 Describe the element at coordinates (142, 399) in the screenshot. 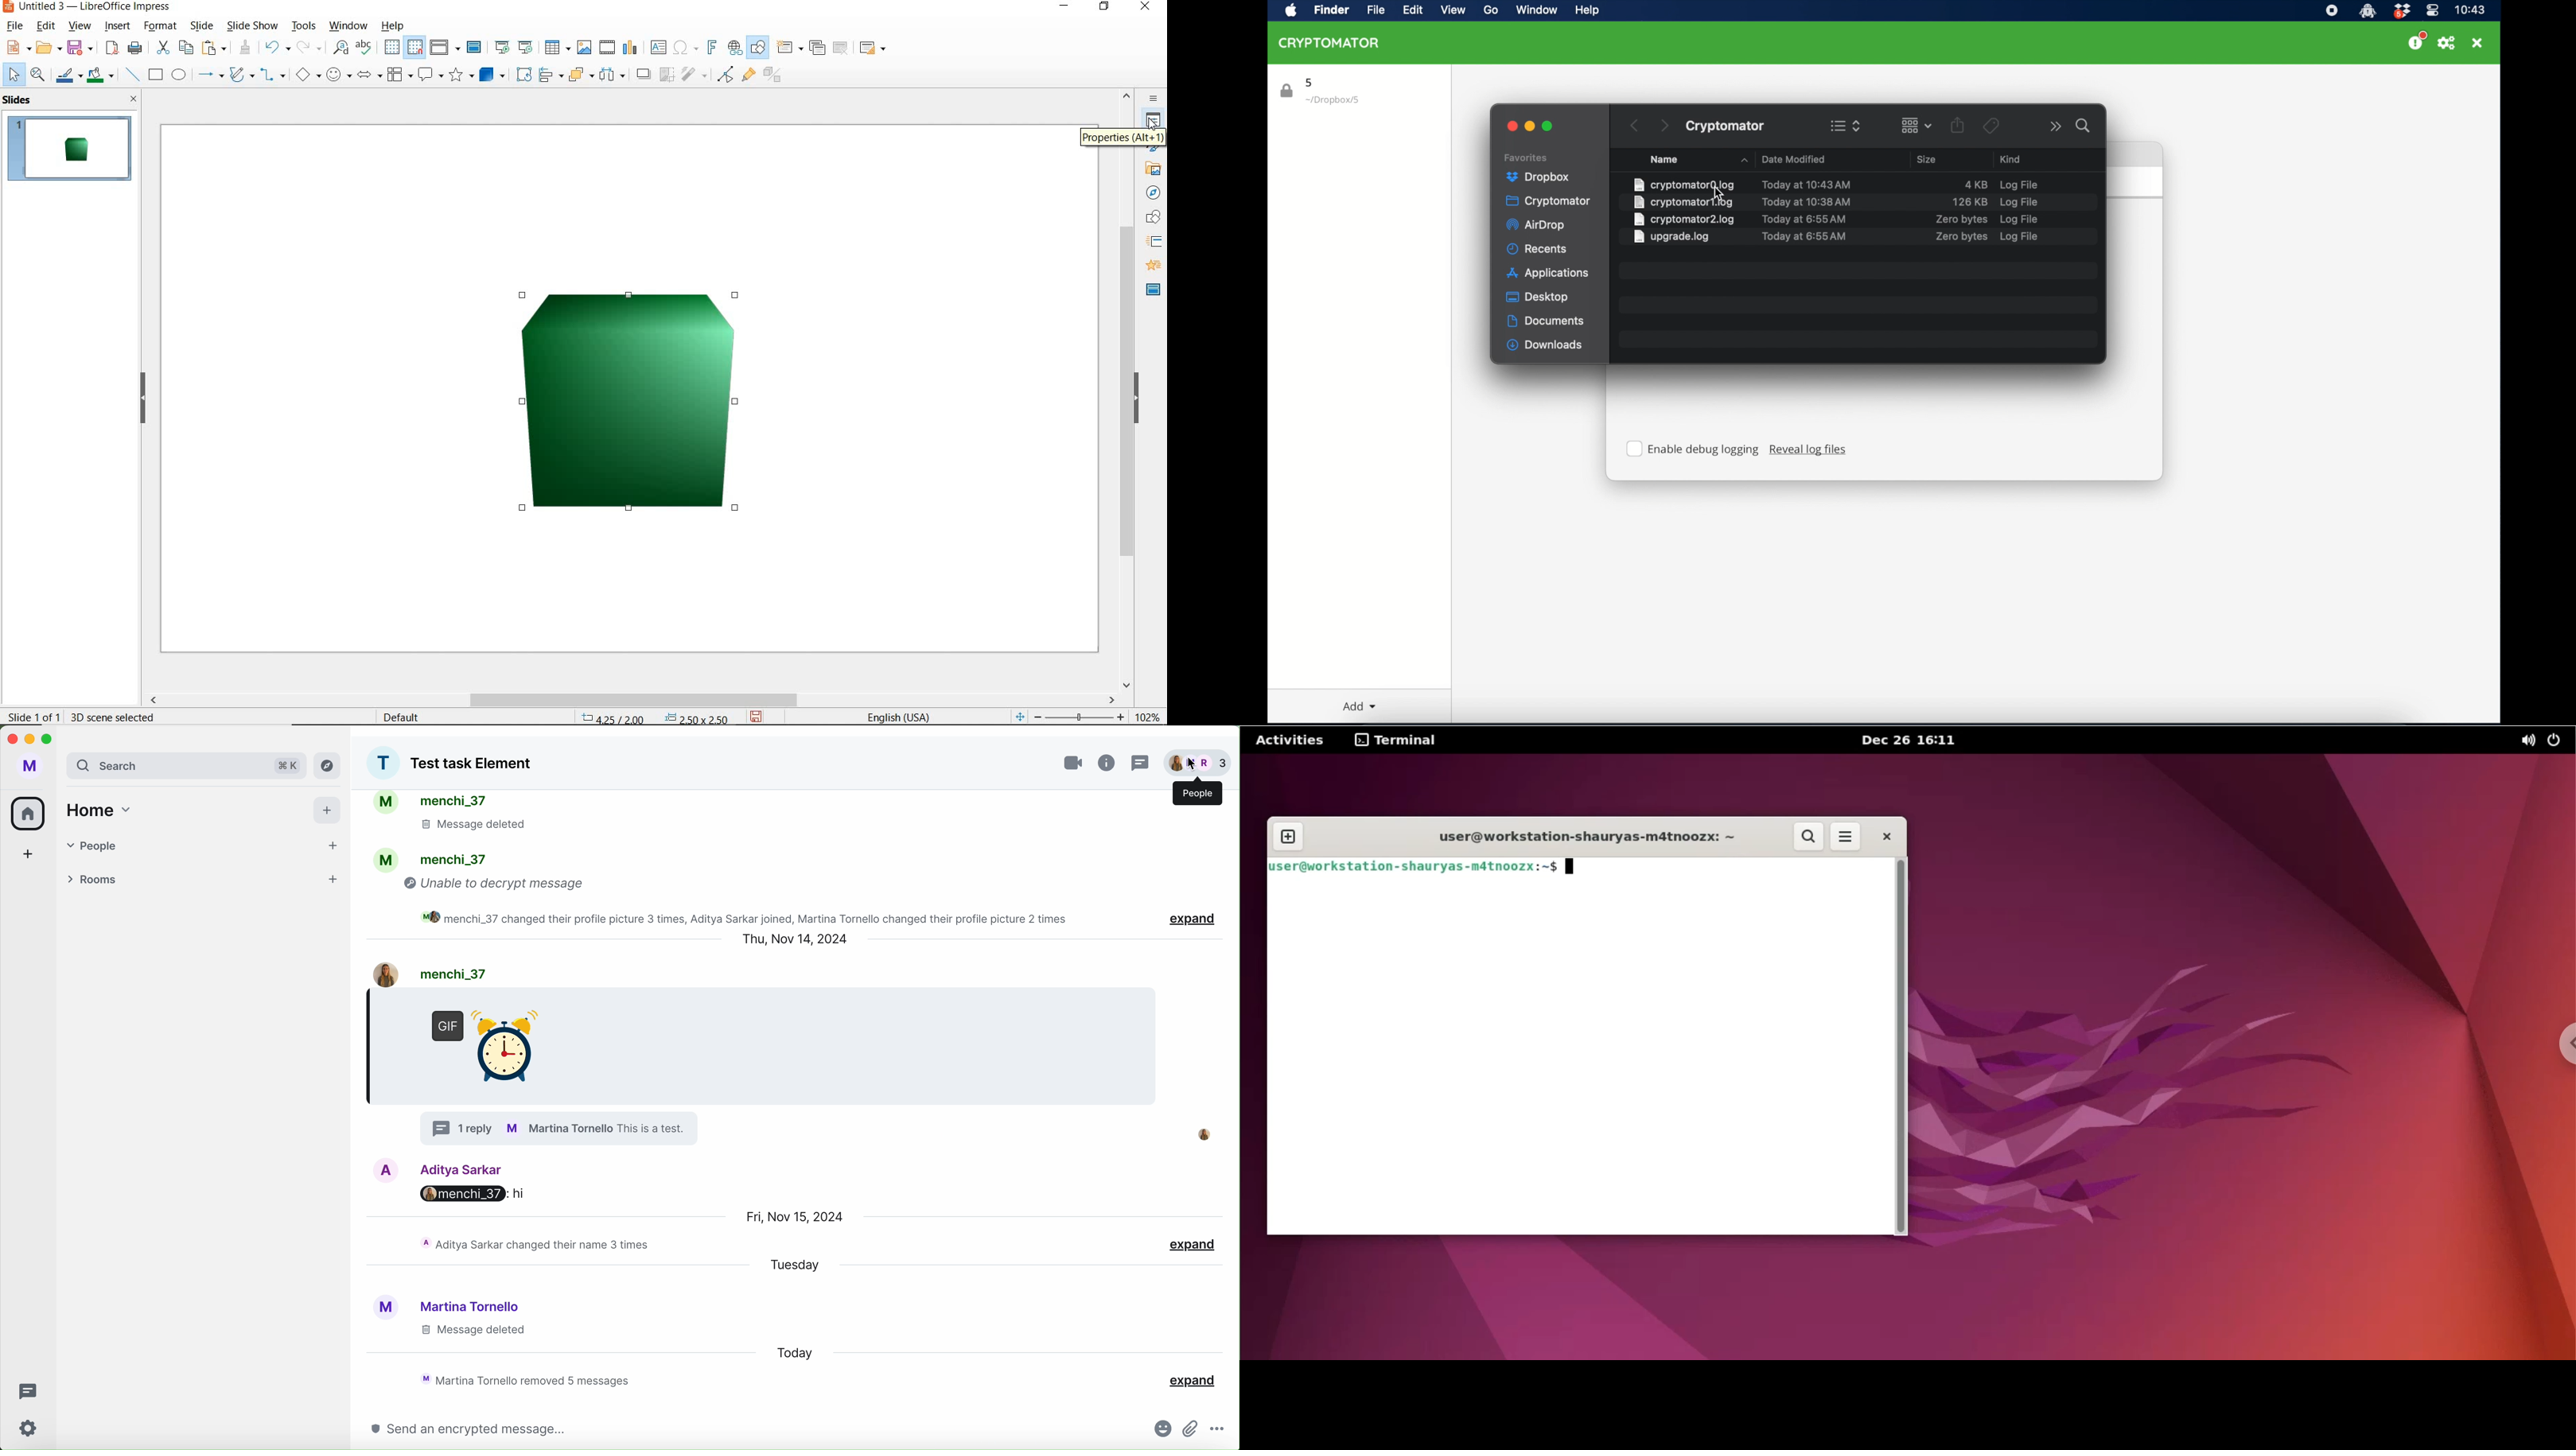

I see `HIDE` at that location.